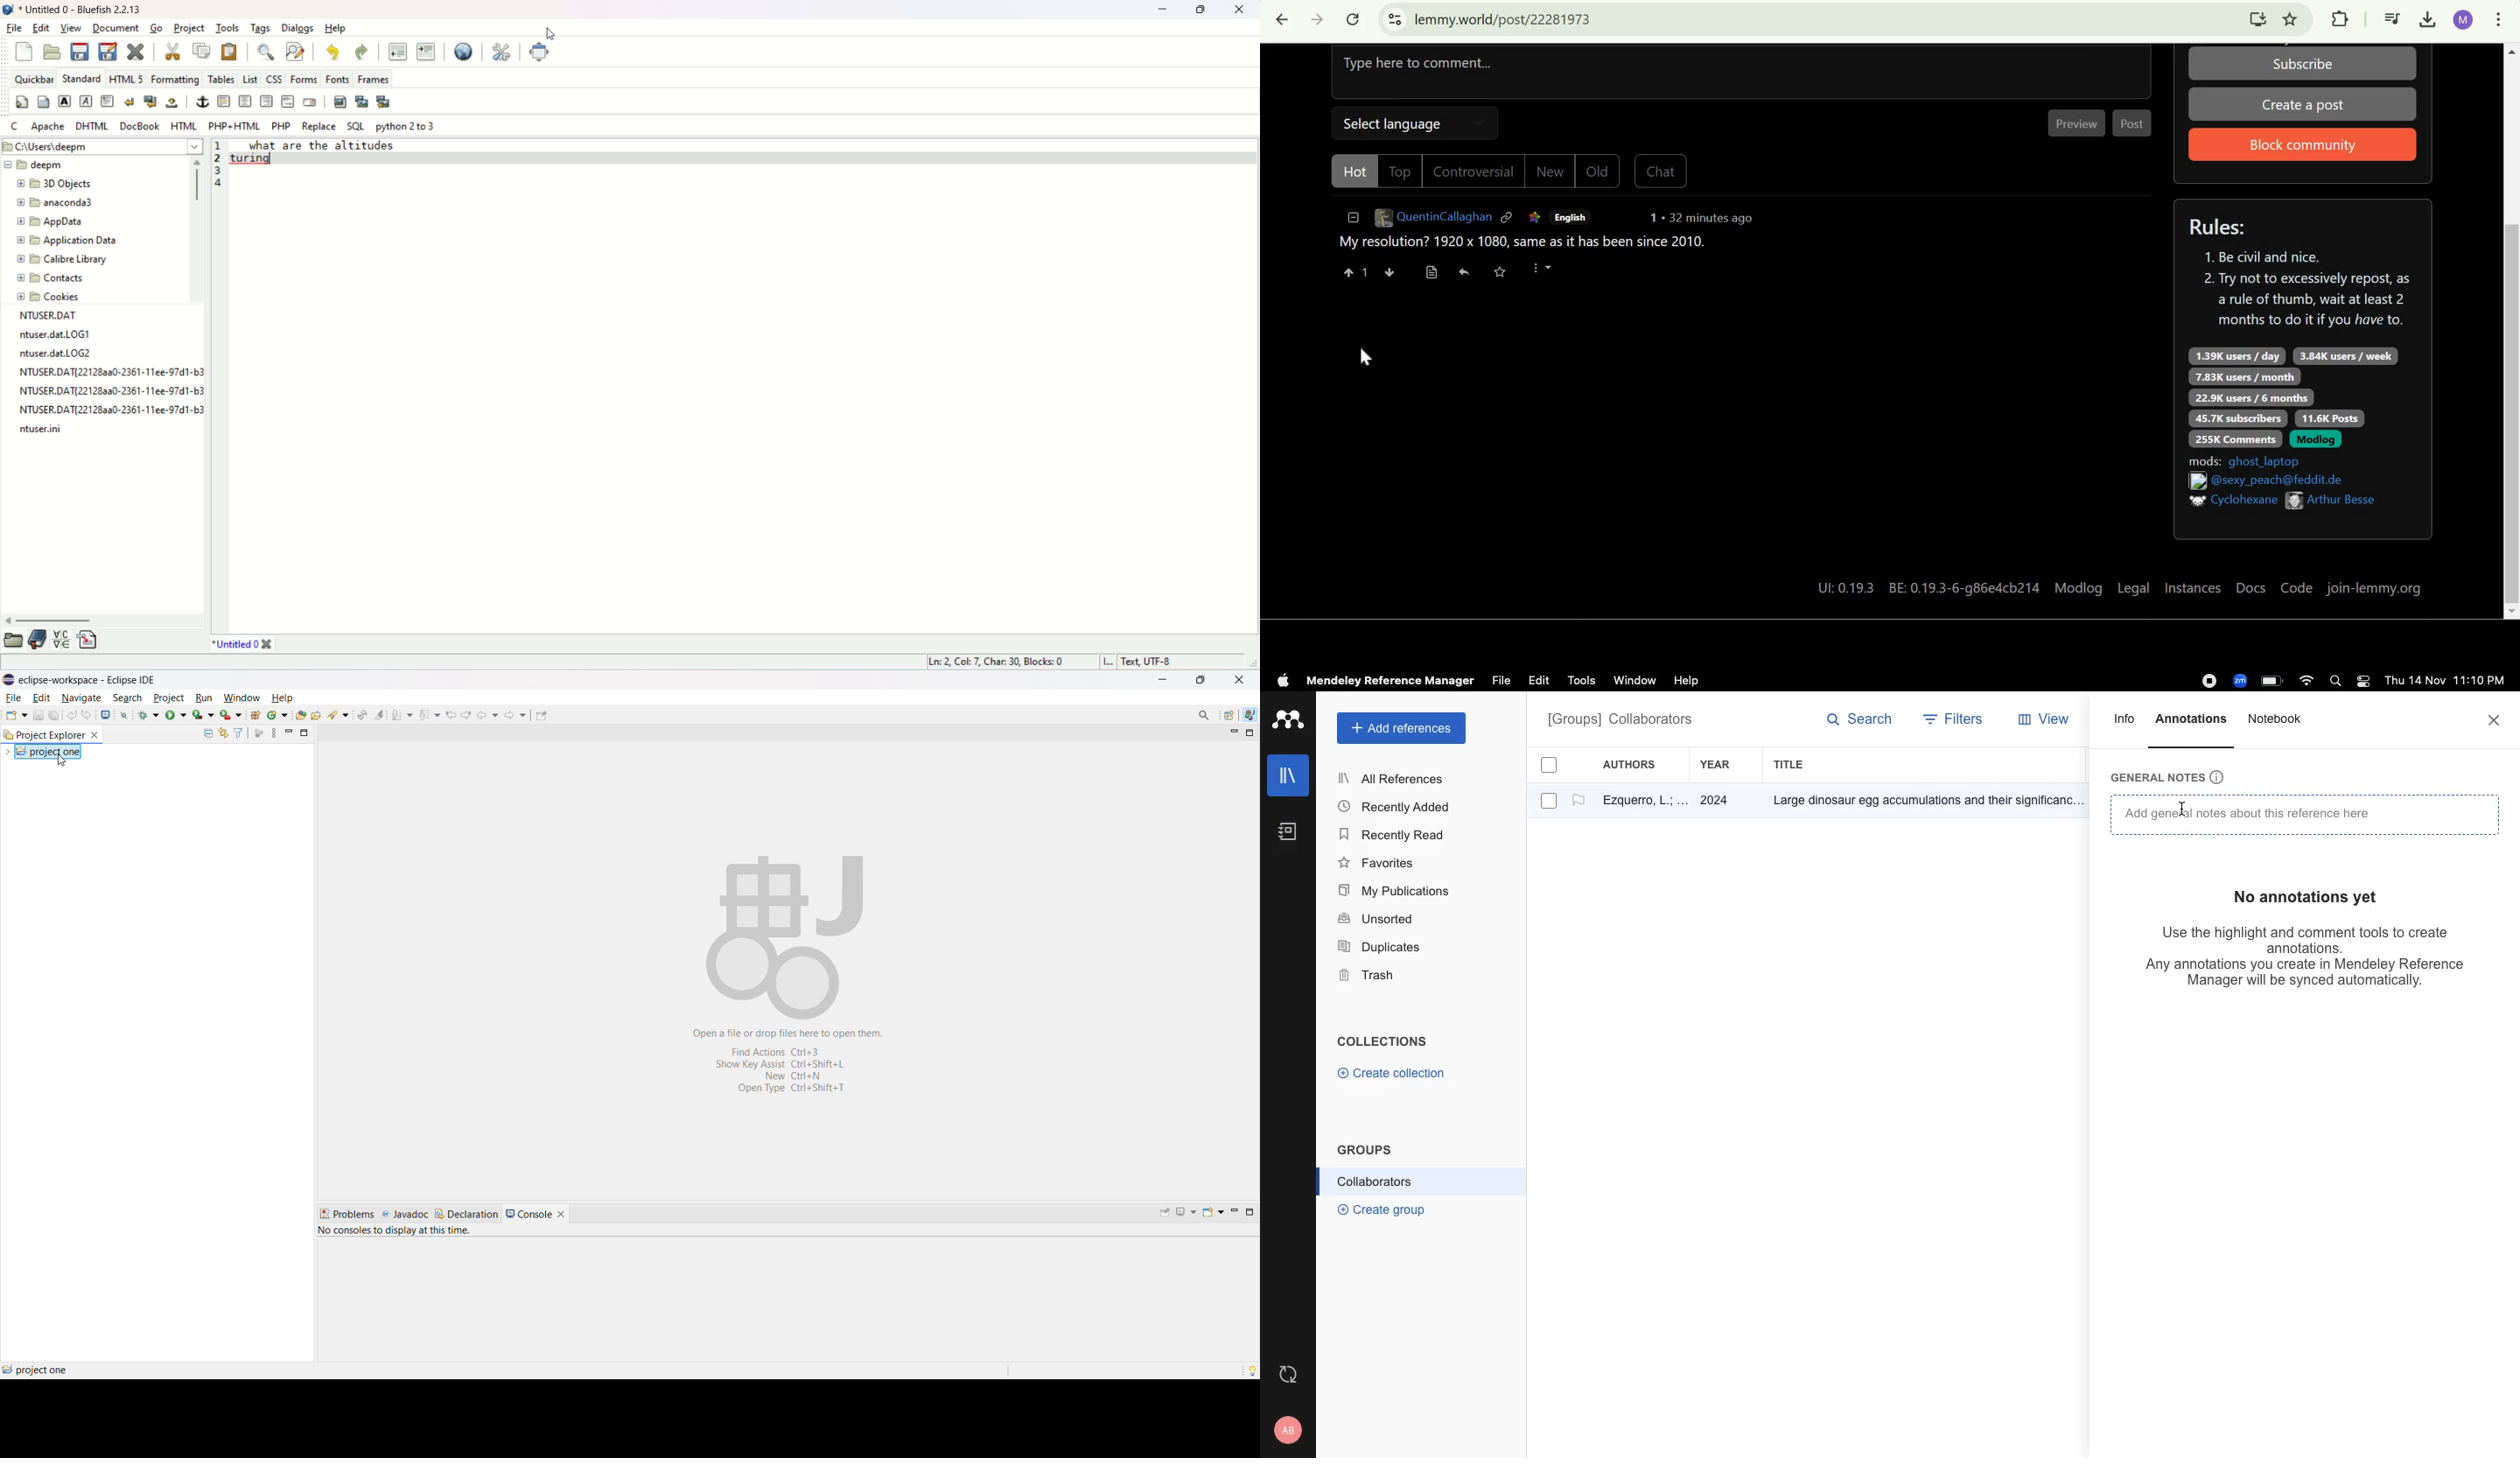 This screenshot has height=1484, width=2520. I want to click on checkboxes, so click(1542, 786).